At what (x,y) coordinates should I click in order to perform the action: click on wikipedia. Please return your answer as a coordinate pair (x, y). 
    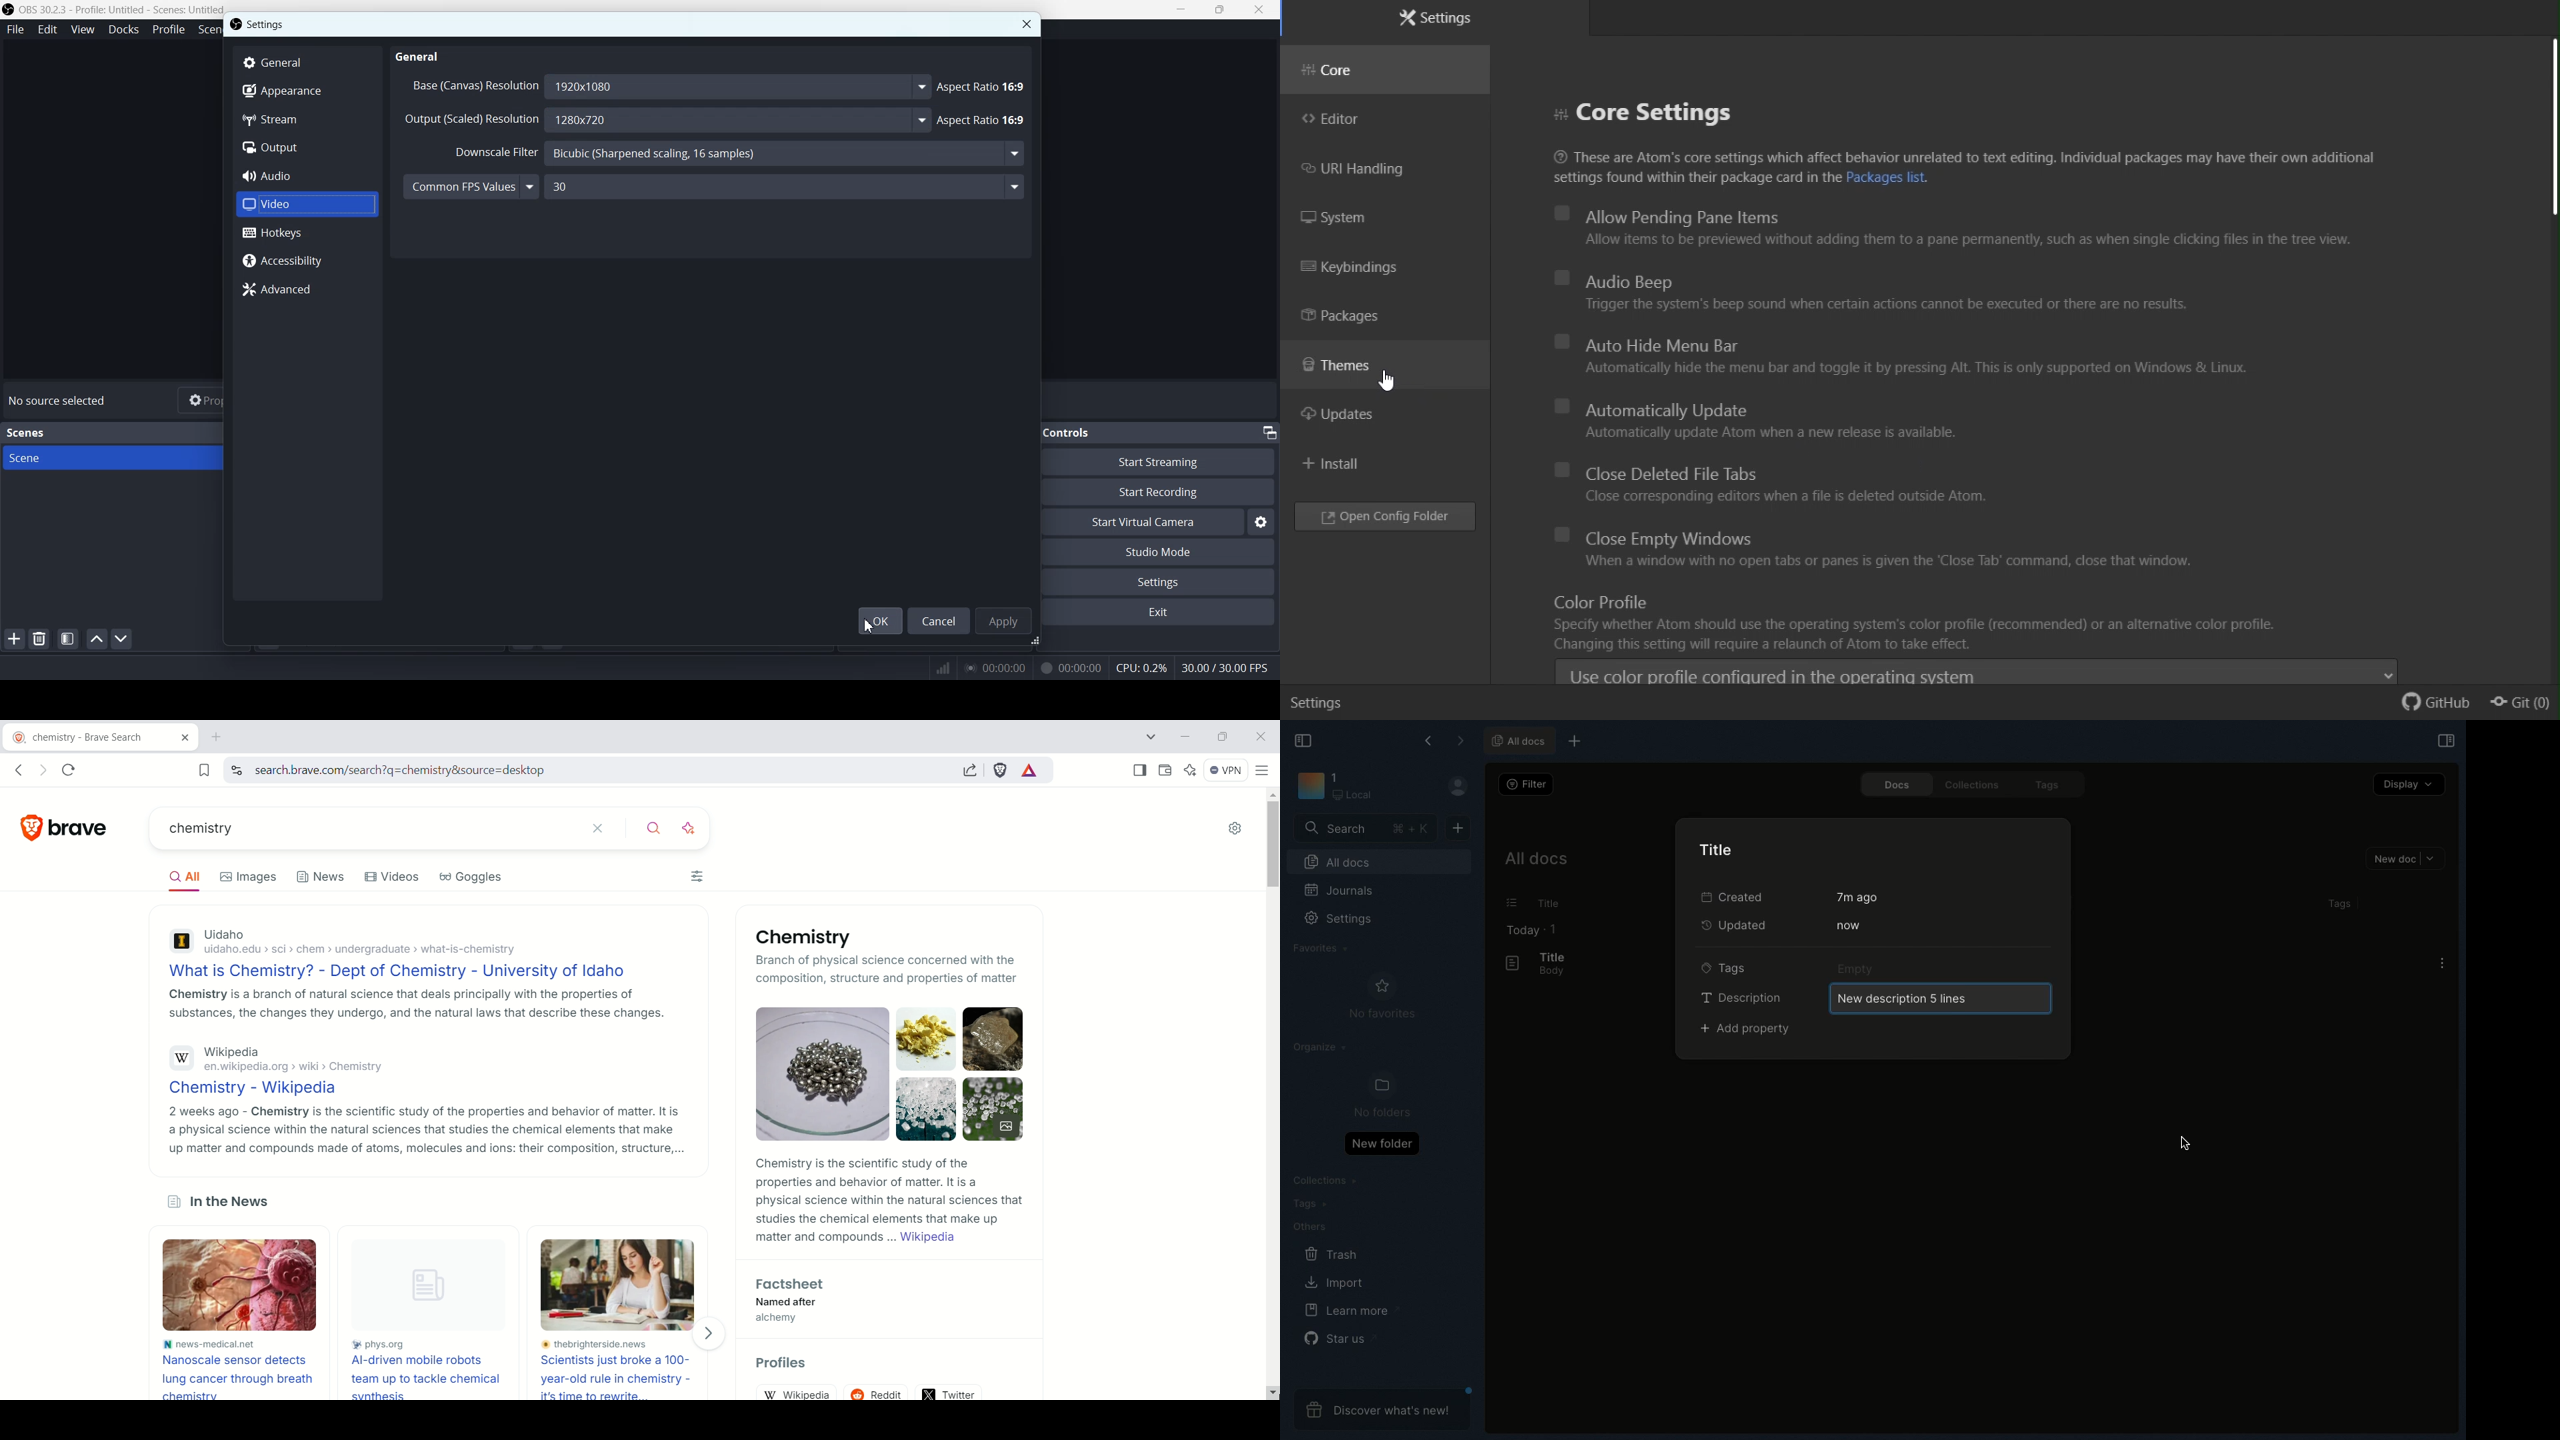
    Looking at the image, I should click on (801, 1393).